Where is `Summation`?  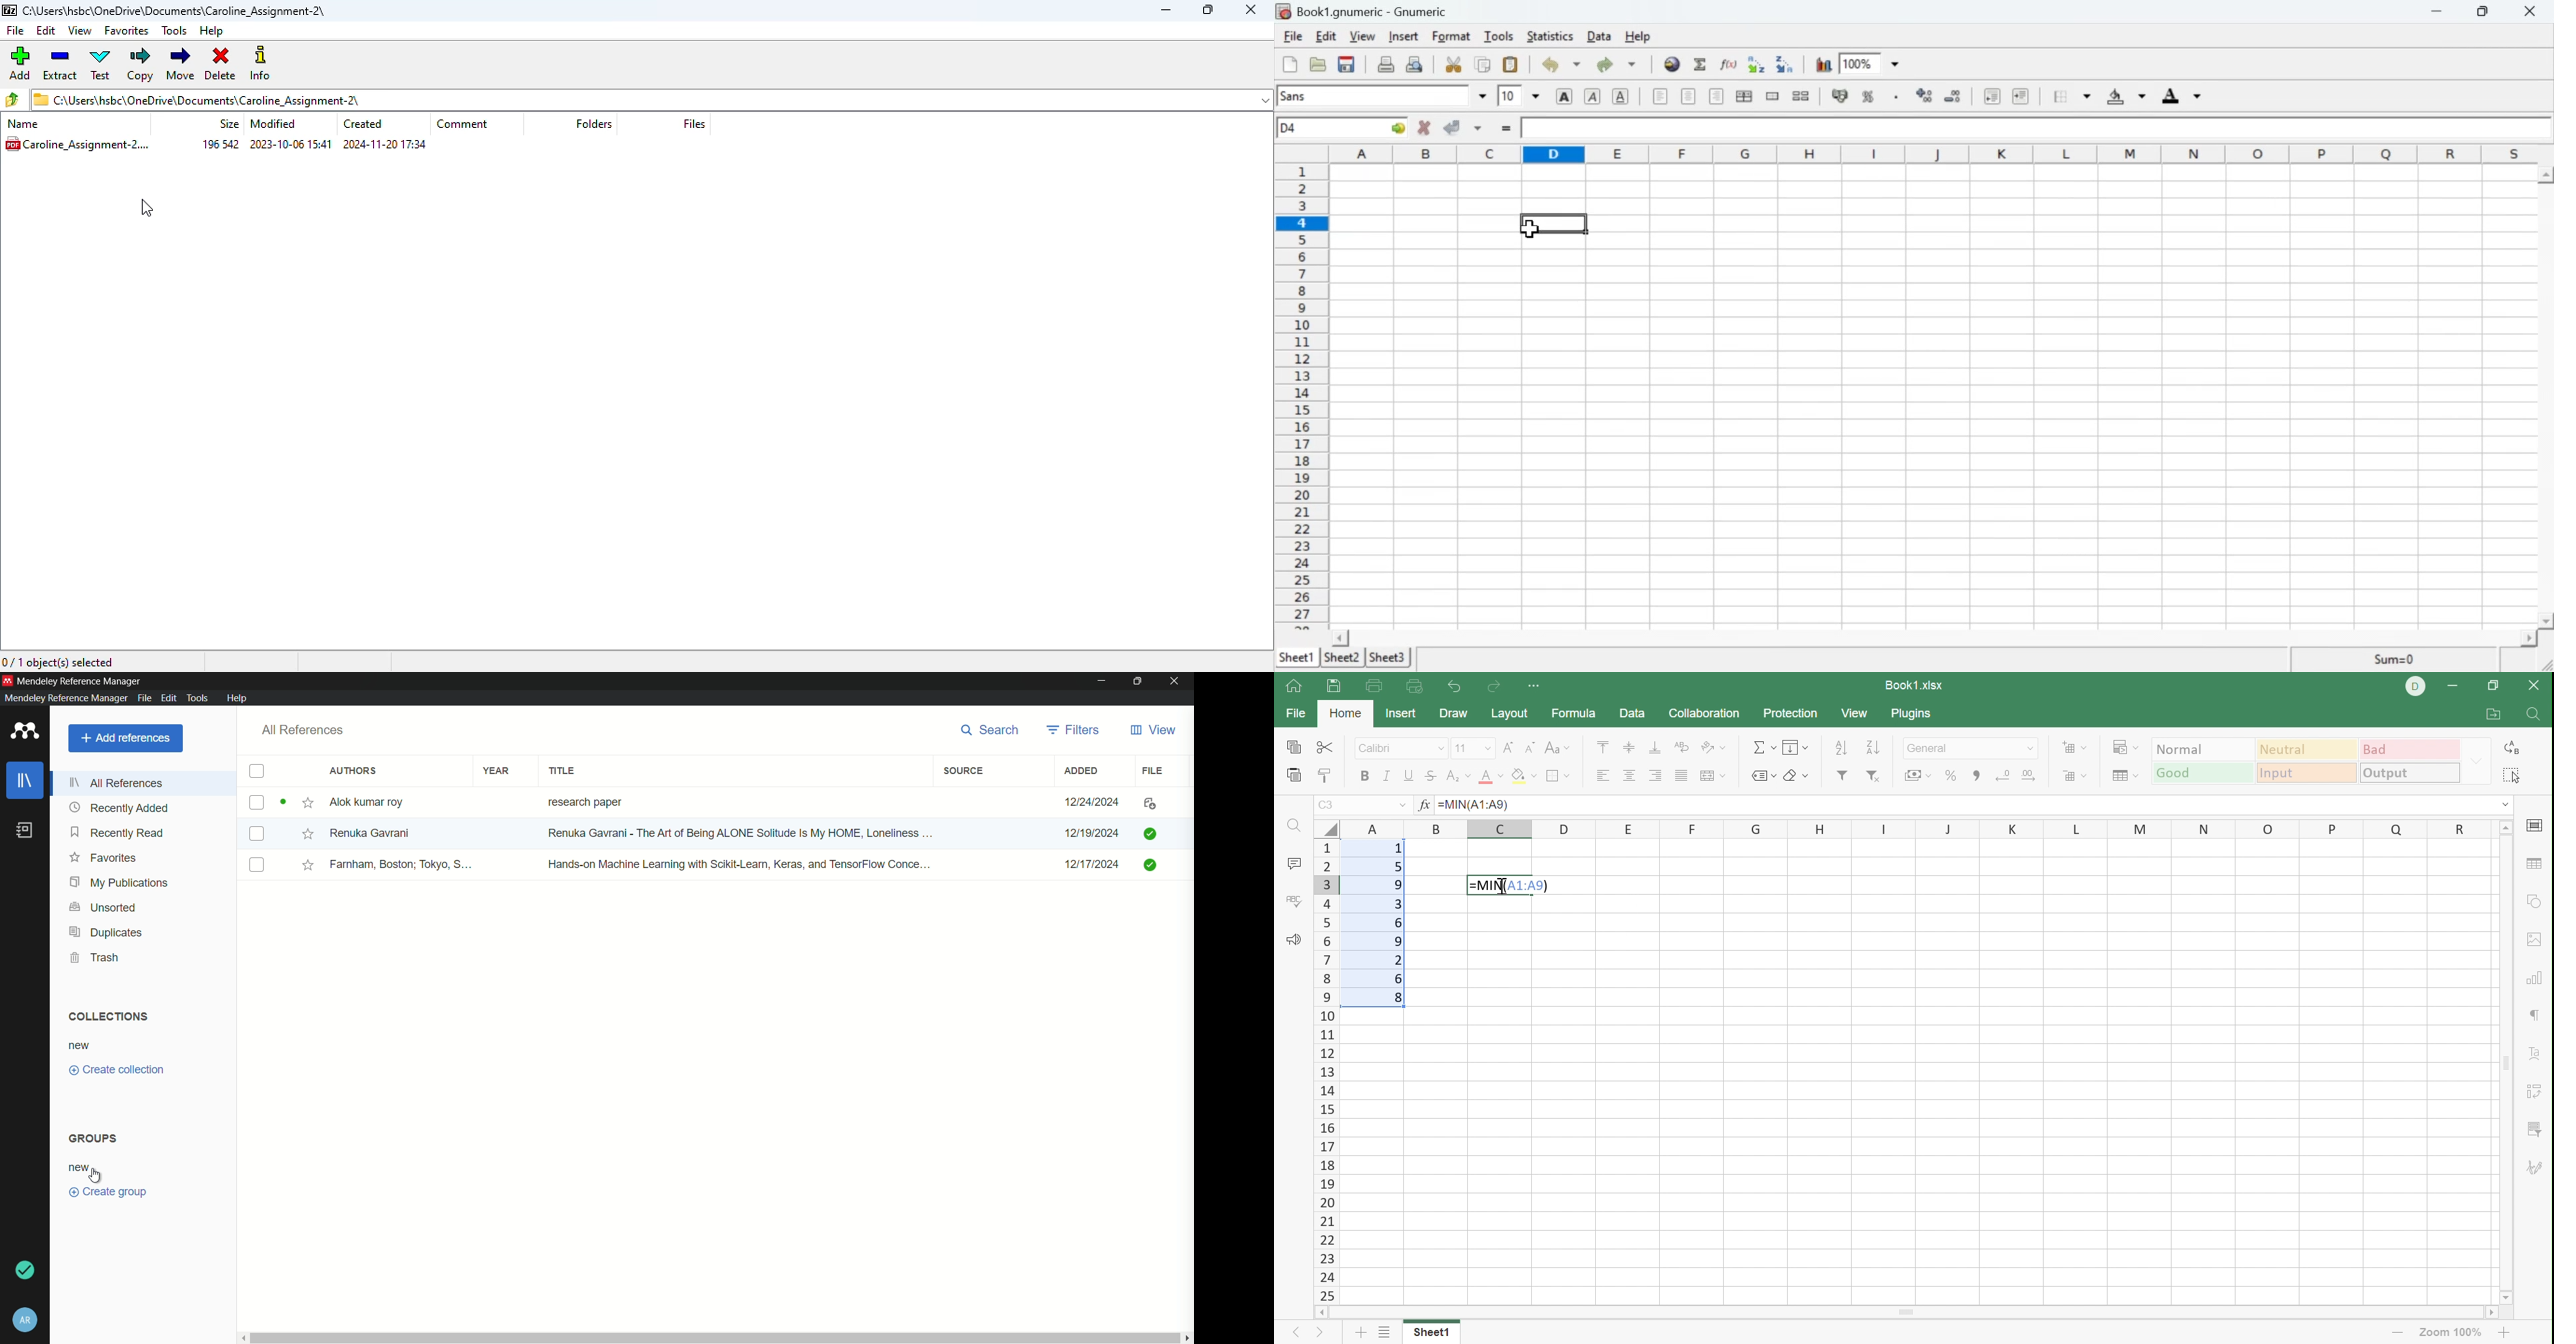 Summation is located at coordinates (1763, 748).